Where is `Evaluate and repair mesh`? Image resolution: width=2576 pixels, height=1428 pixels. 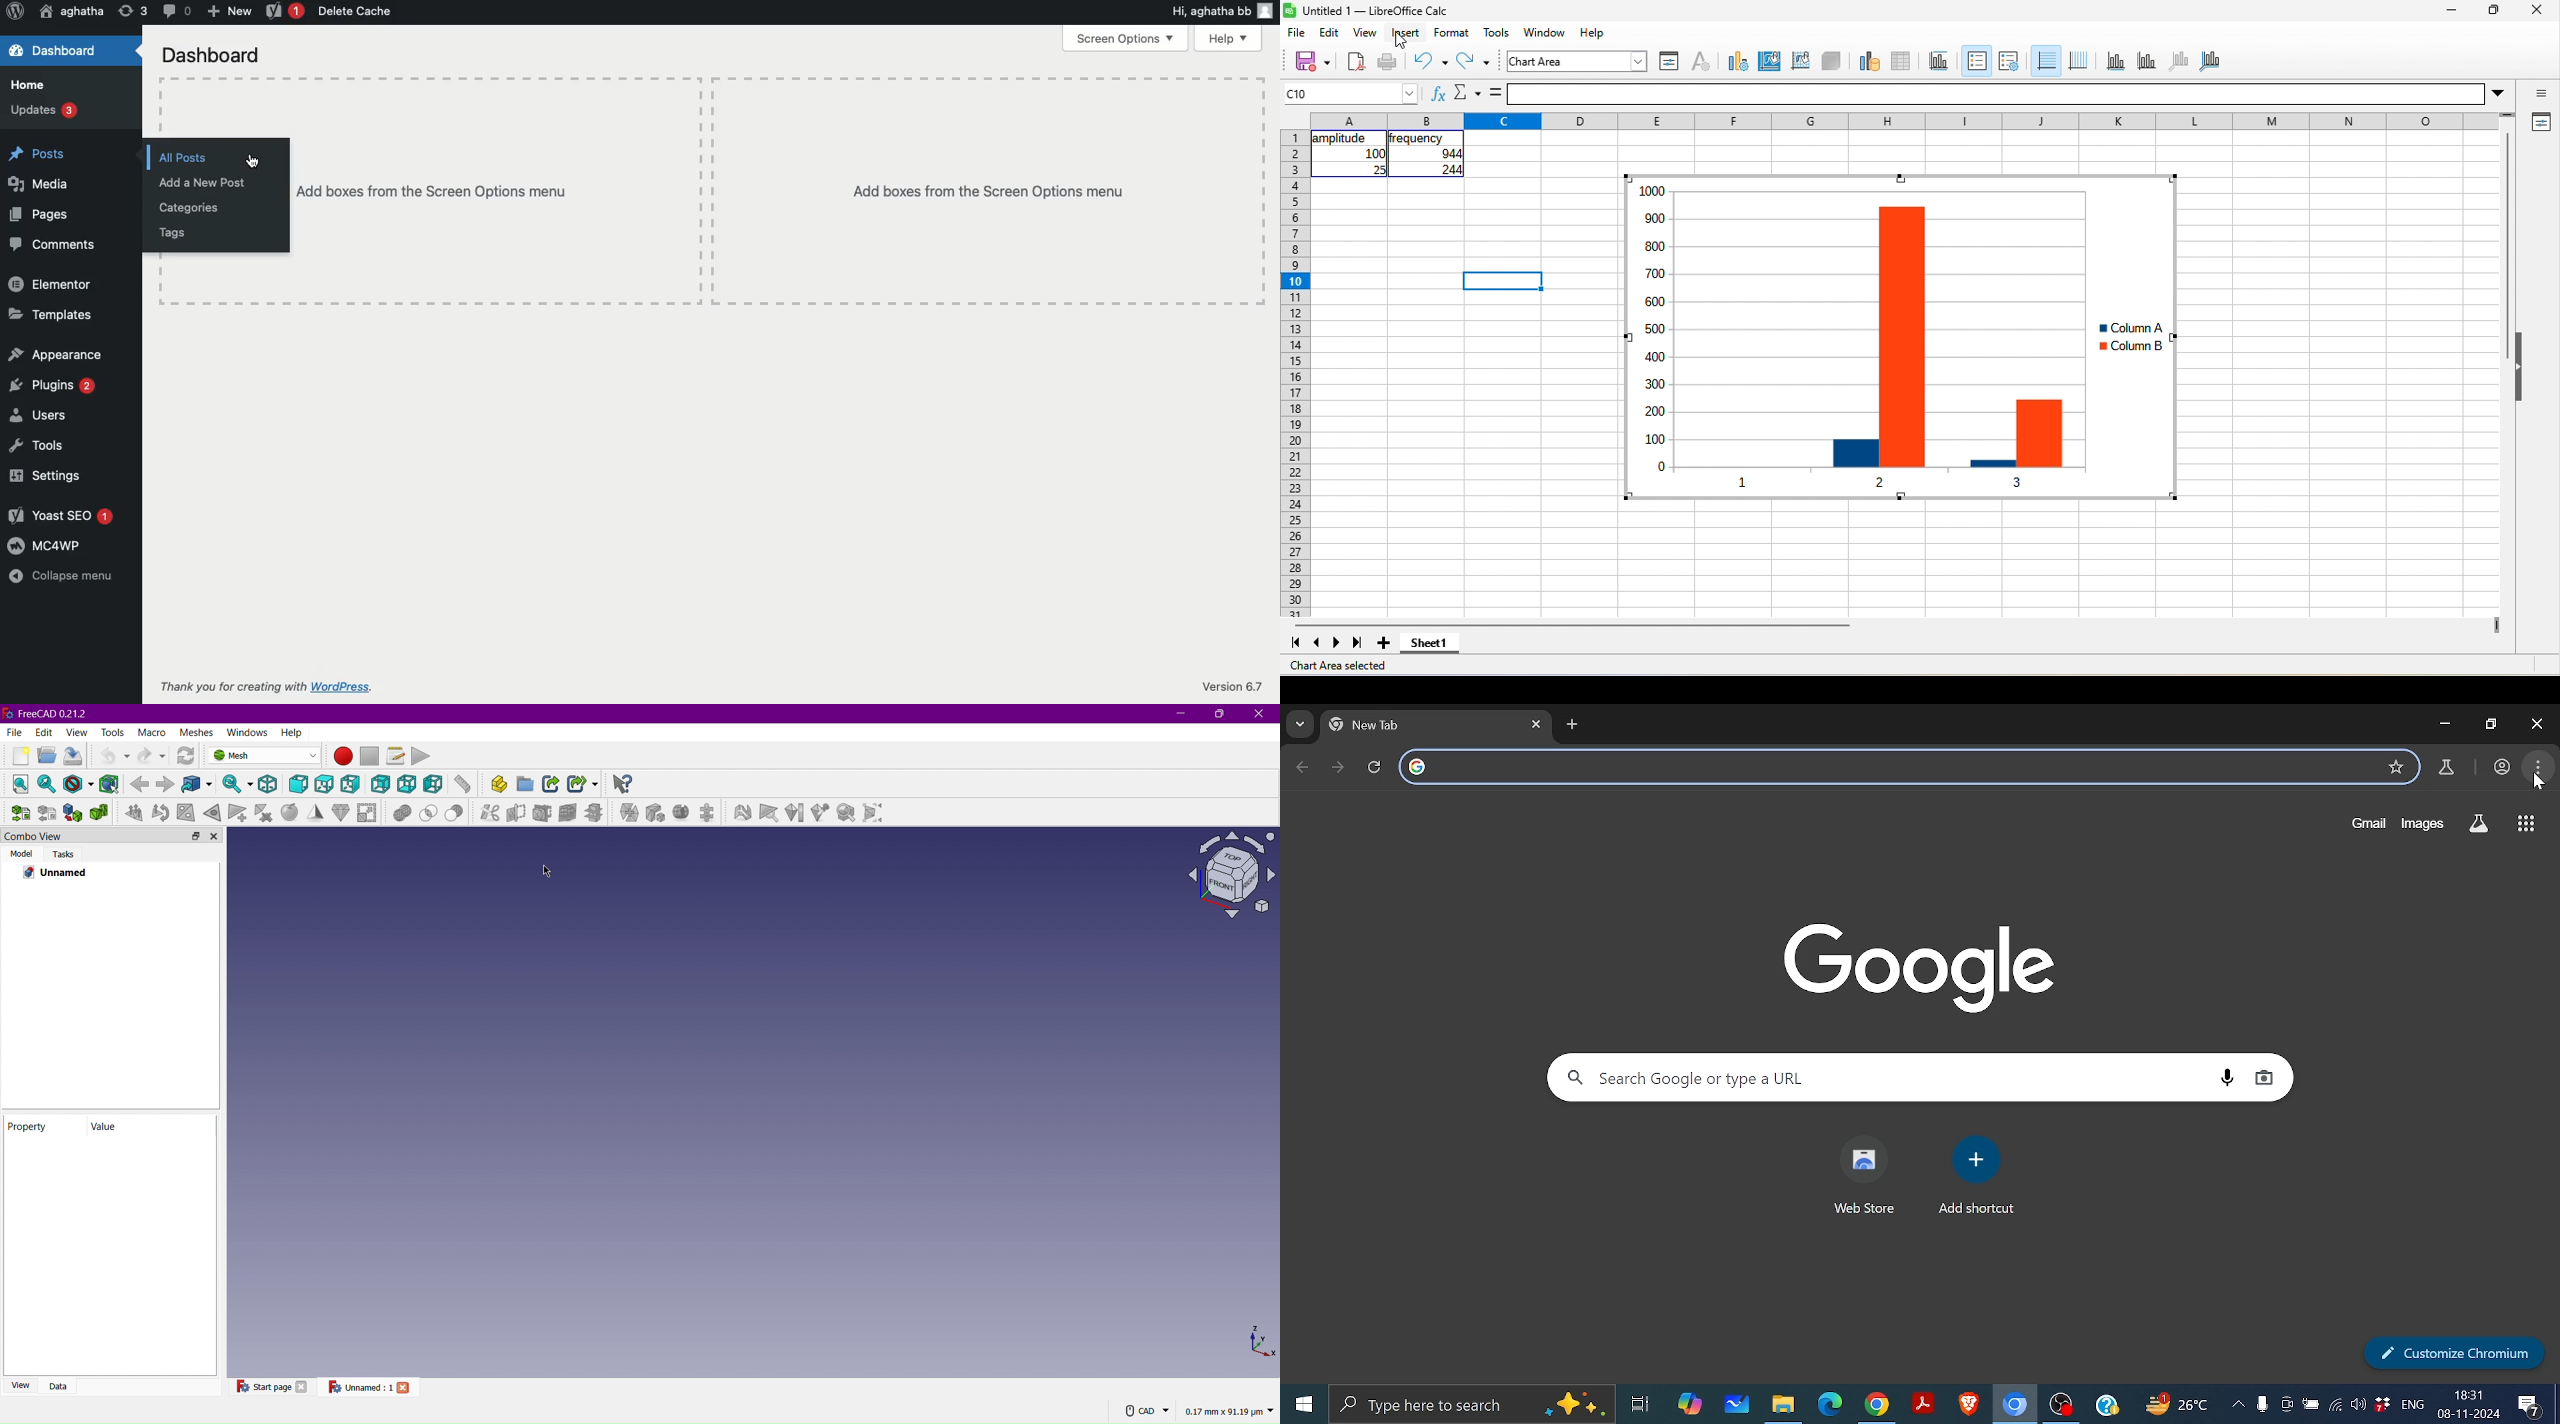 Evaluate and repair mesh is located at coordinates (744, 814).